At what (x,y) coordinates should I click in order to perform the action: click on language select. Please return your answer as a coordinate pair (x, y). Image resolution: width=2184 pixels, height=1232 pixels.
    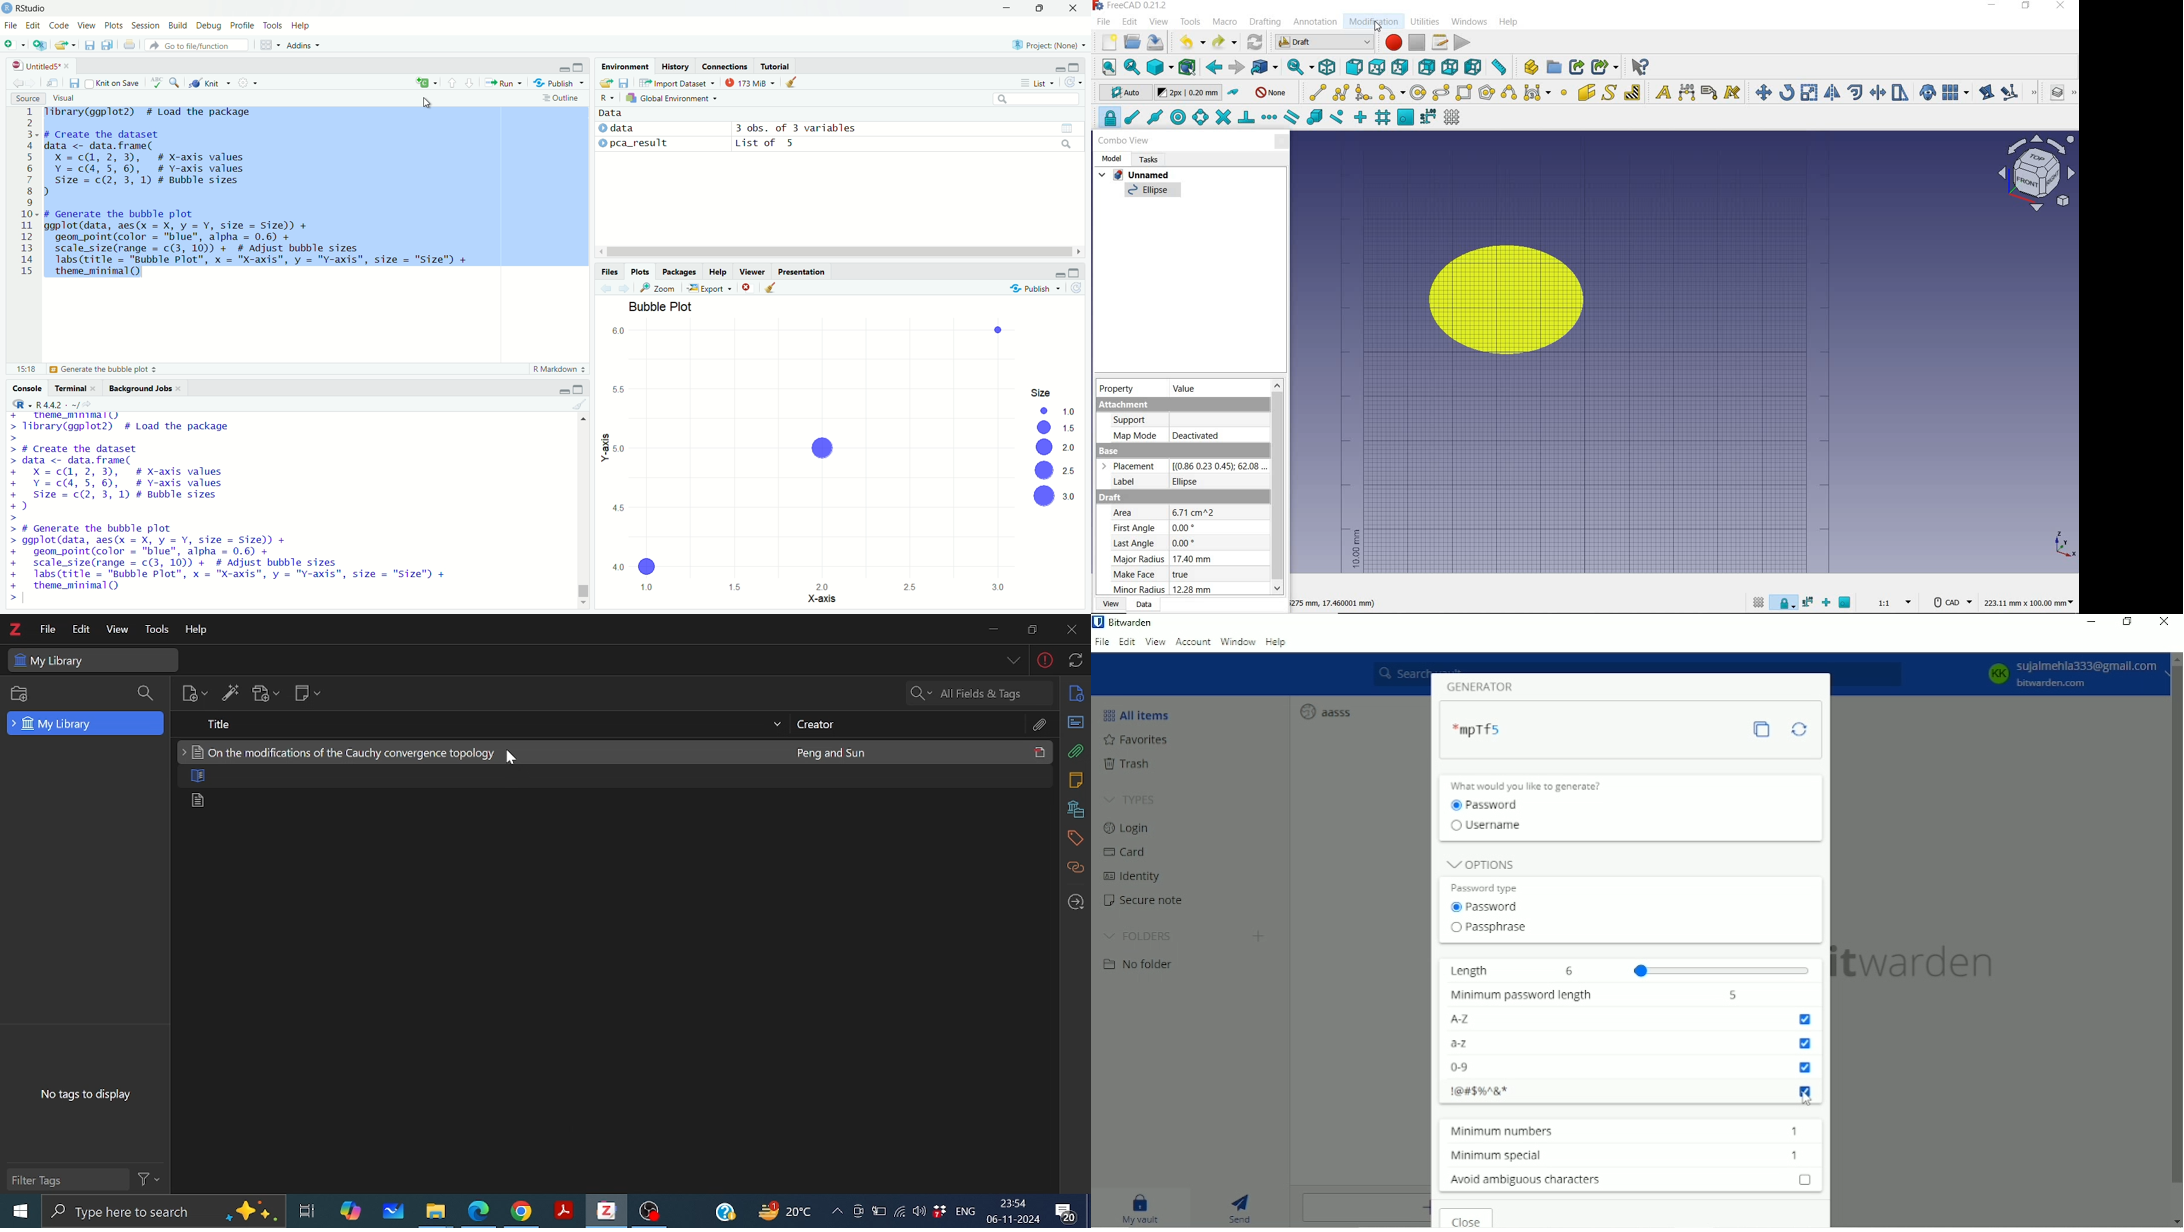
    Looking at the image, I should click on (425, 83).